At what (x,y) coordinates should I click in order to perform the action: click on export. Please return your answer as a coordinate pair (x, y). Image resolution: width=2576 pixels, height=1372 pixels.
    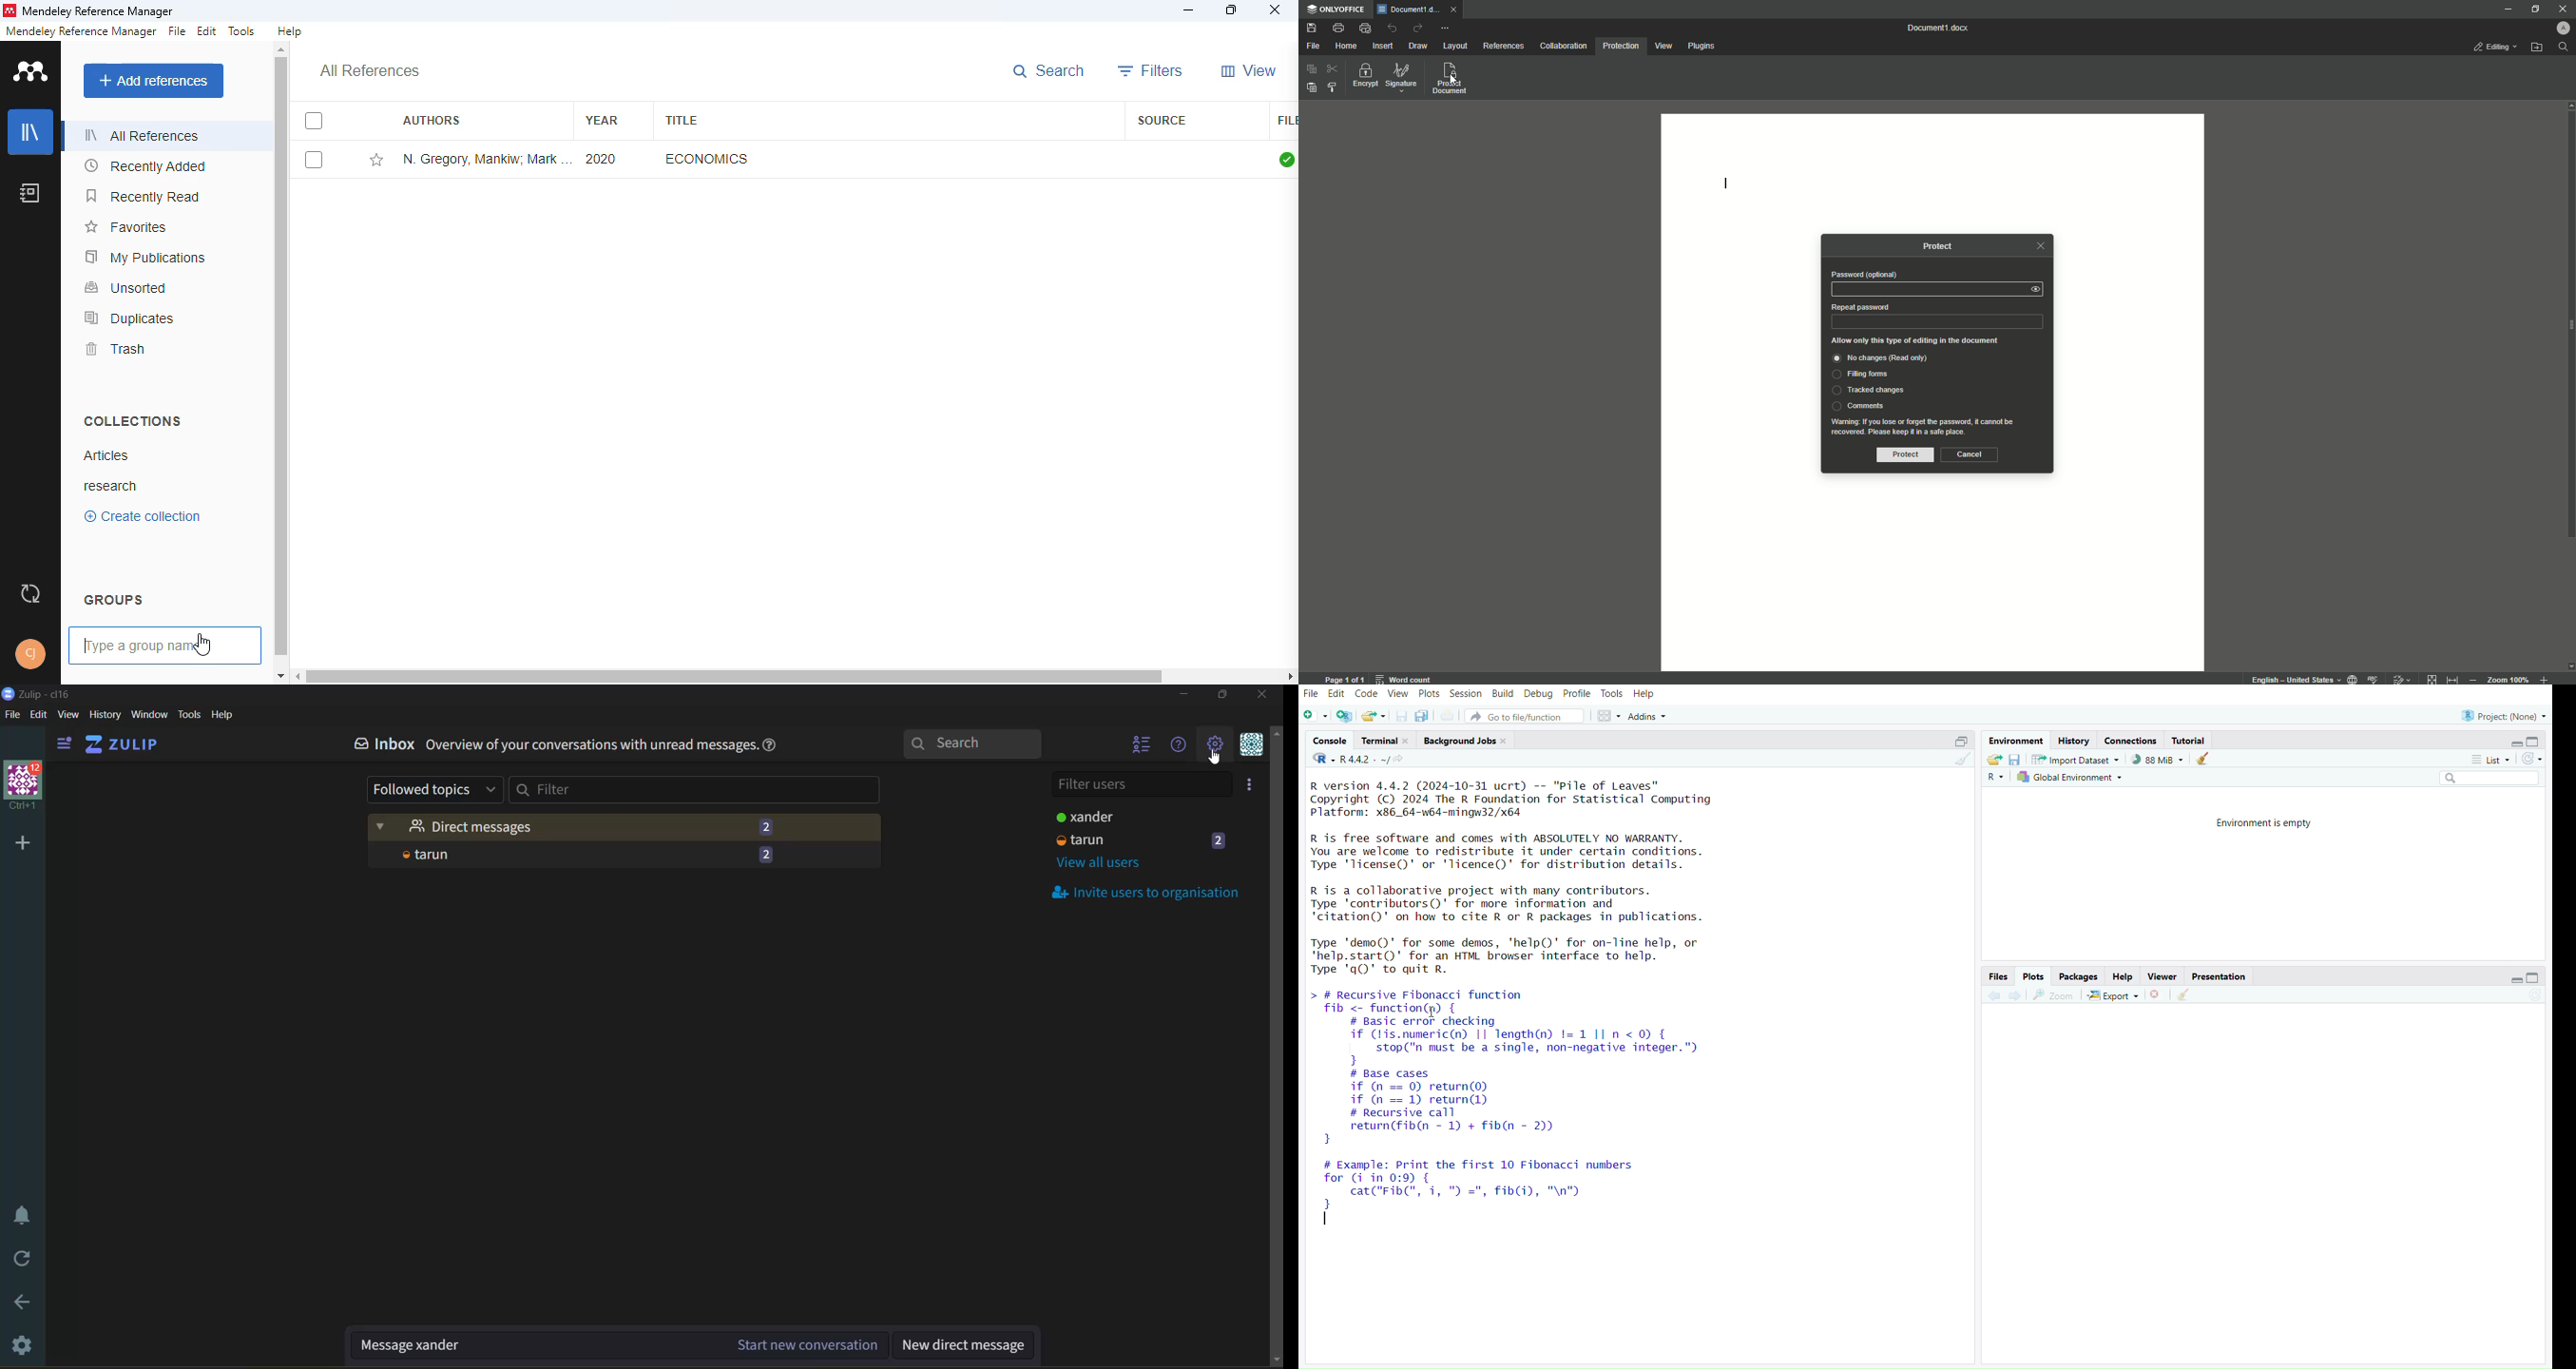
    Looking at the image, I should click on (2114, 997).